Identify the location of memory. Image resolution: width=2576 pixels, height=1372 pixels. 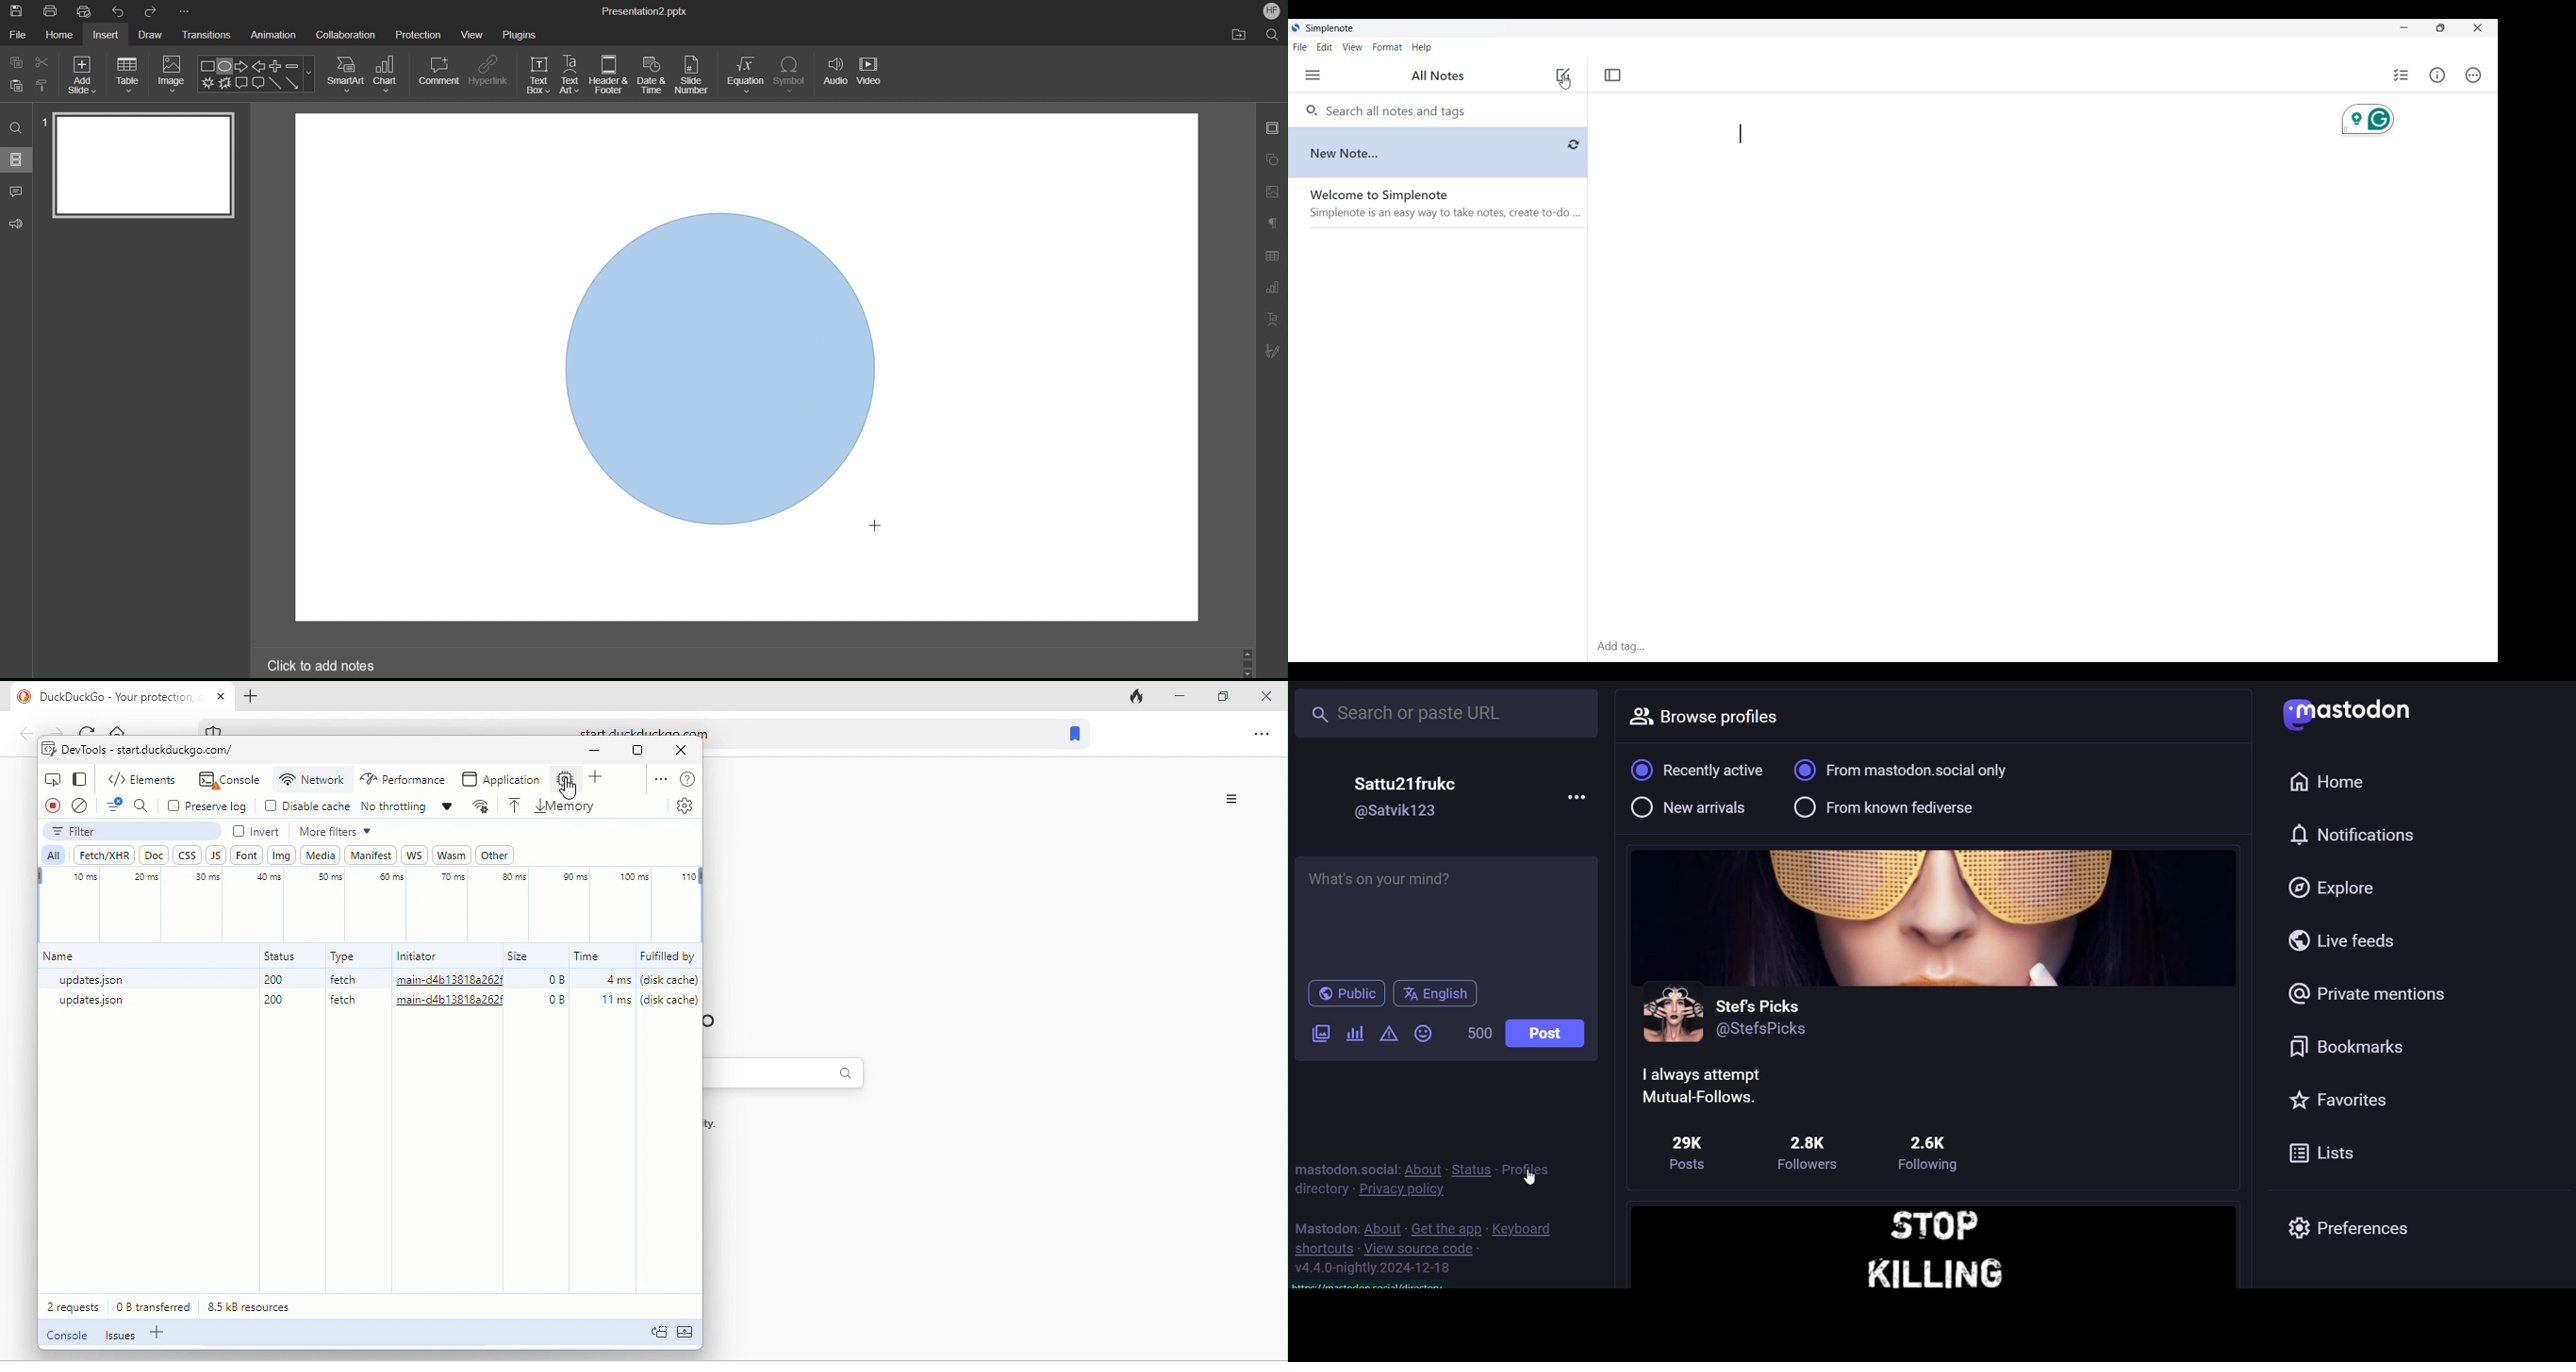
(563, 772).